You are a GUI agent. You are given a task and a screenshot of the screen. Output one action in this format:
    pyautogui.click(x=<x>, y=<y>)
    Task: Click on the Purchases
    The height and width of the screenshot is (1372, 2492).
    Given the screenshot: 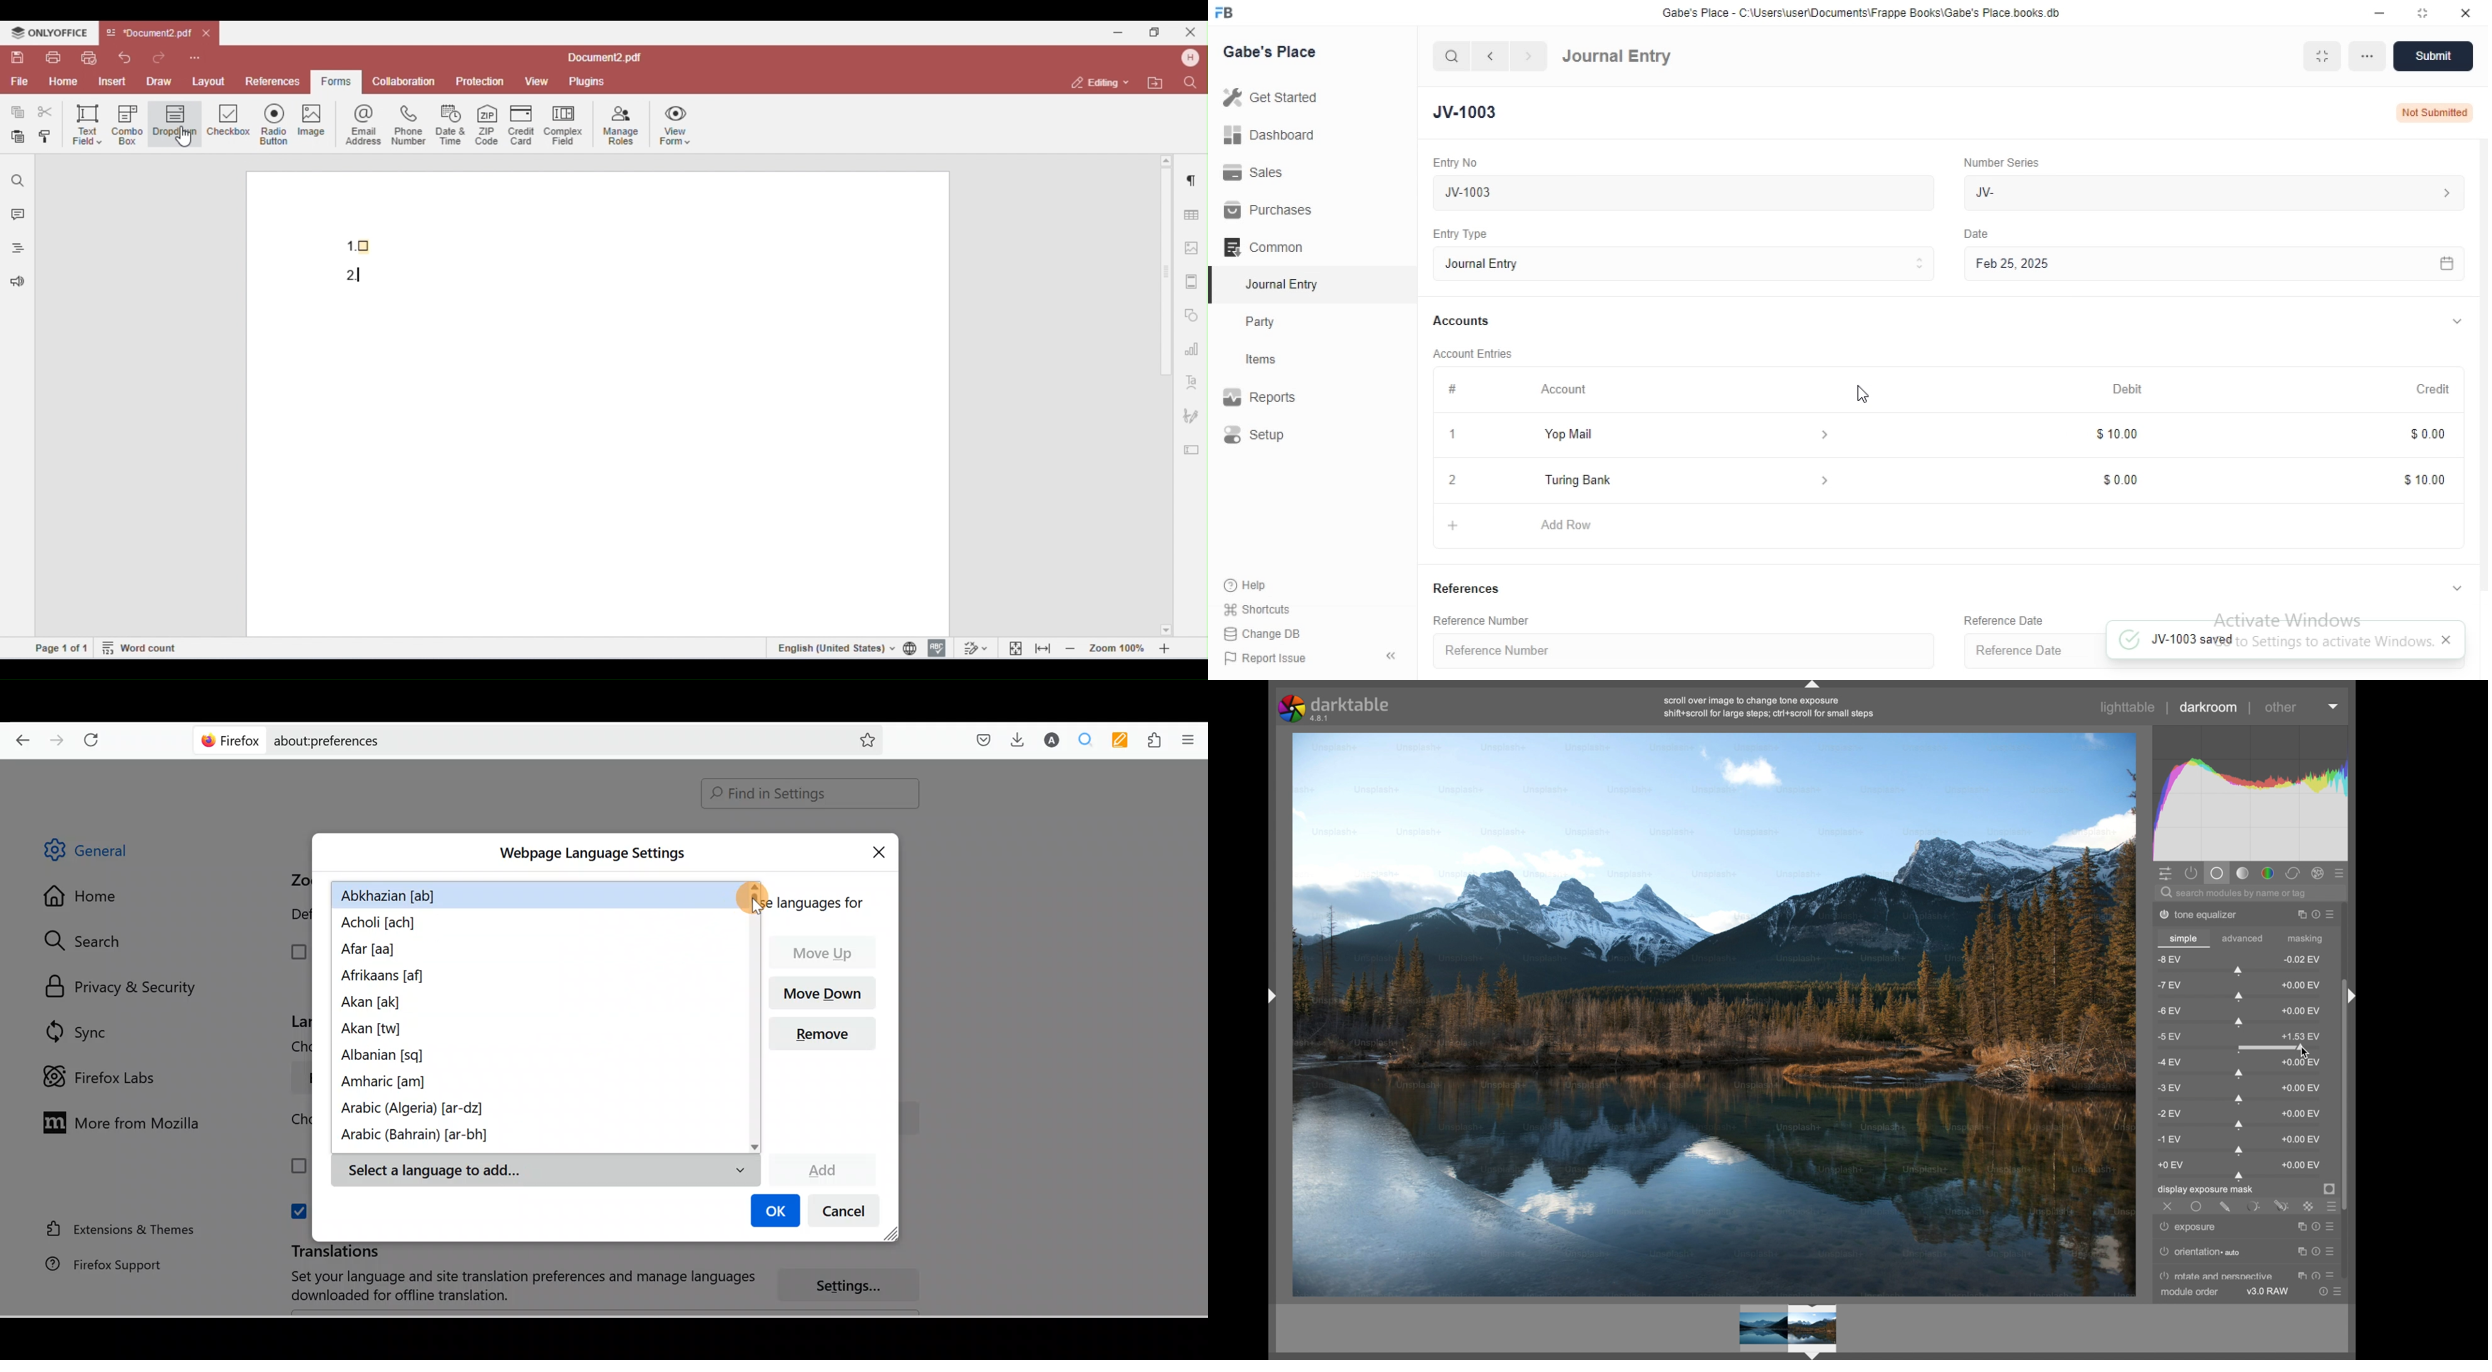 What is the action you would take?
    pyautogui.click(x=1266, y=210)
    